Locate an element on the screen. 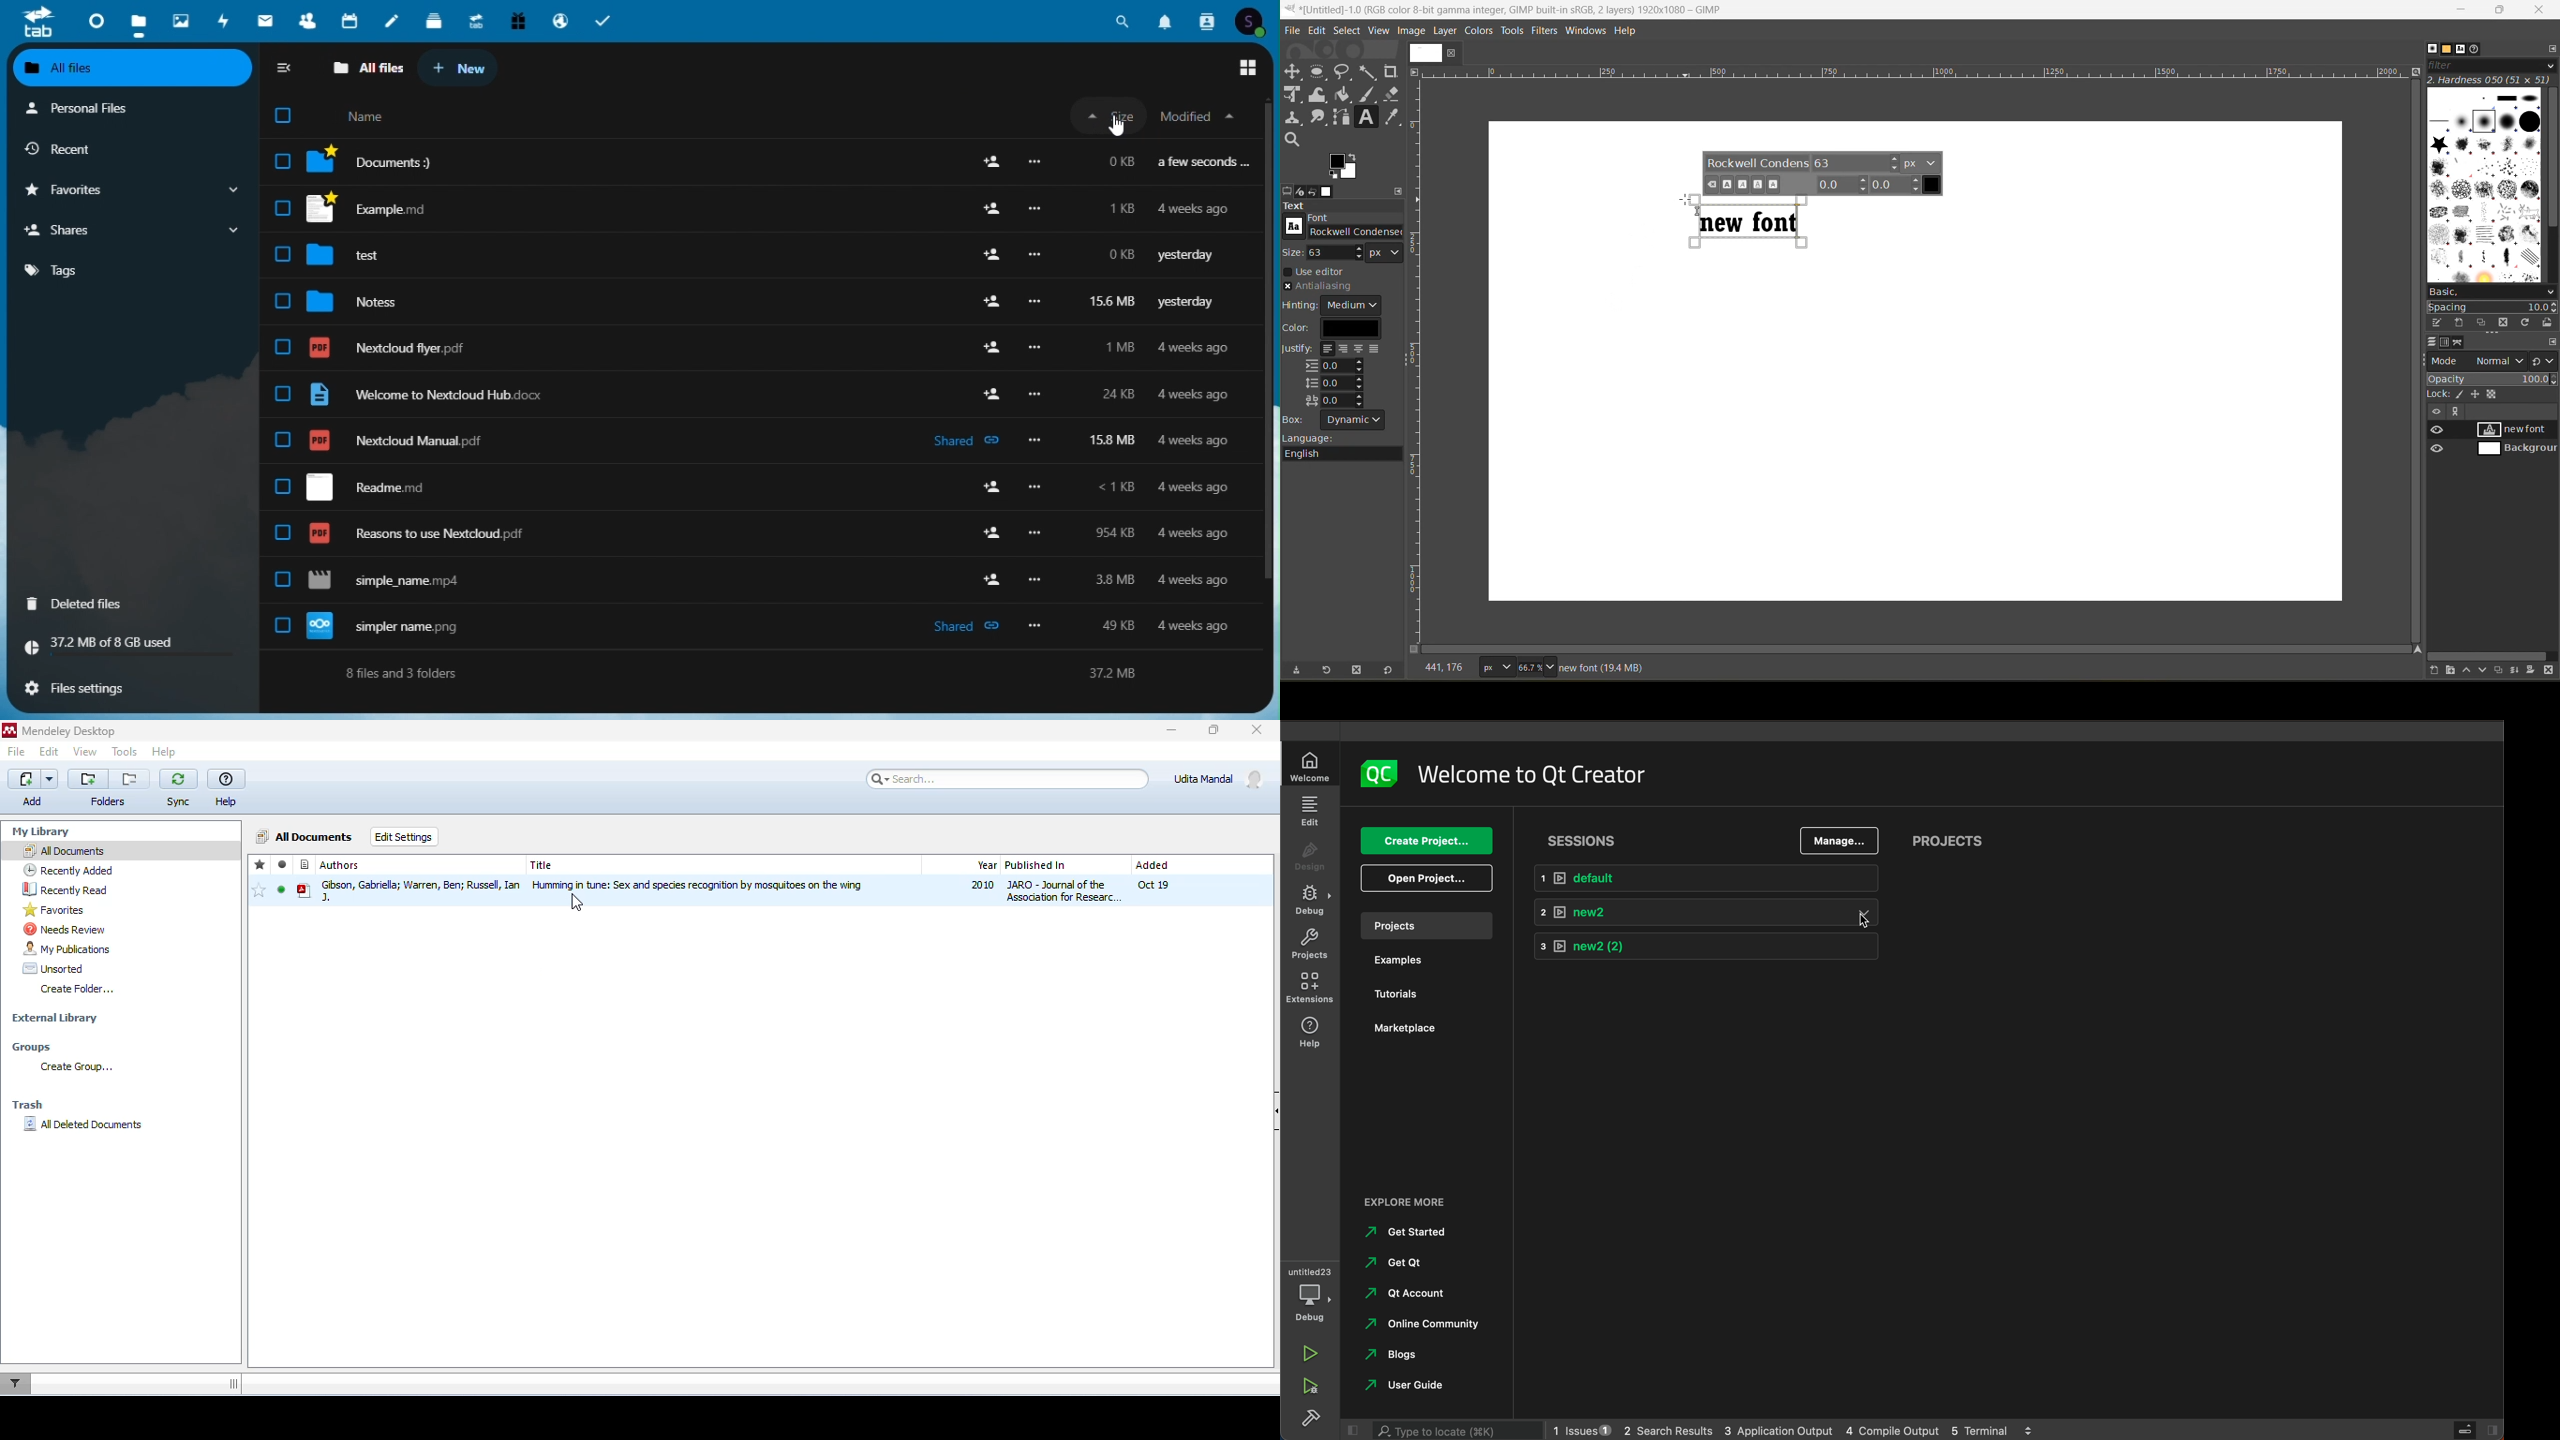 The height and width of the screenshot is (1456, 2576). switch to grid view is located at coordinates (1248, 68).